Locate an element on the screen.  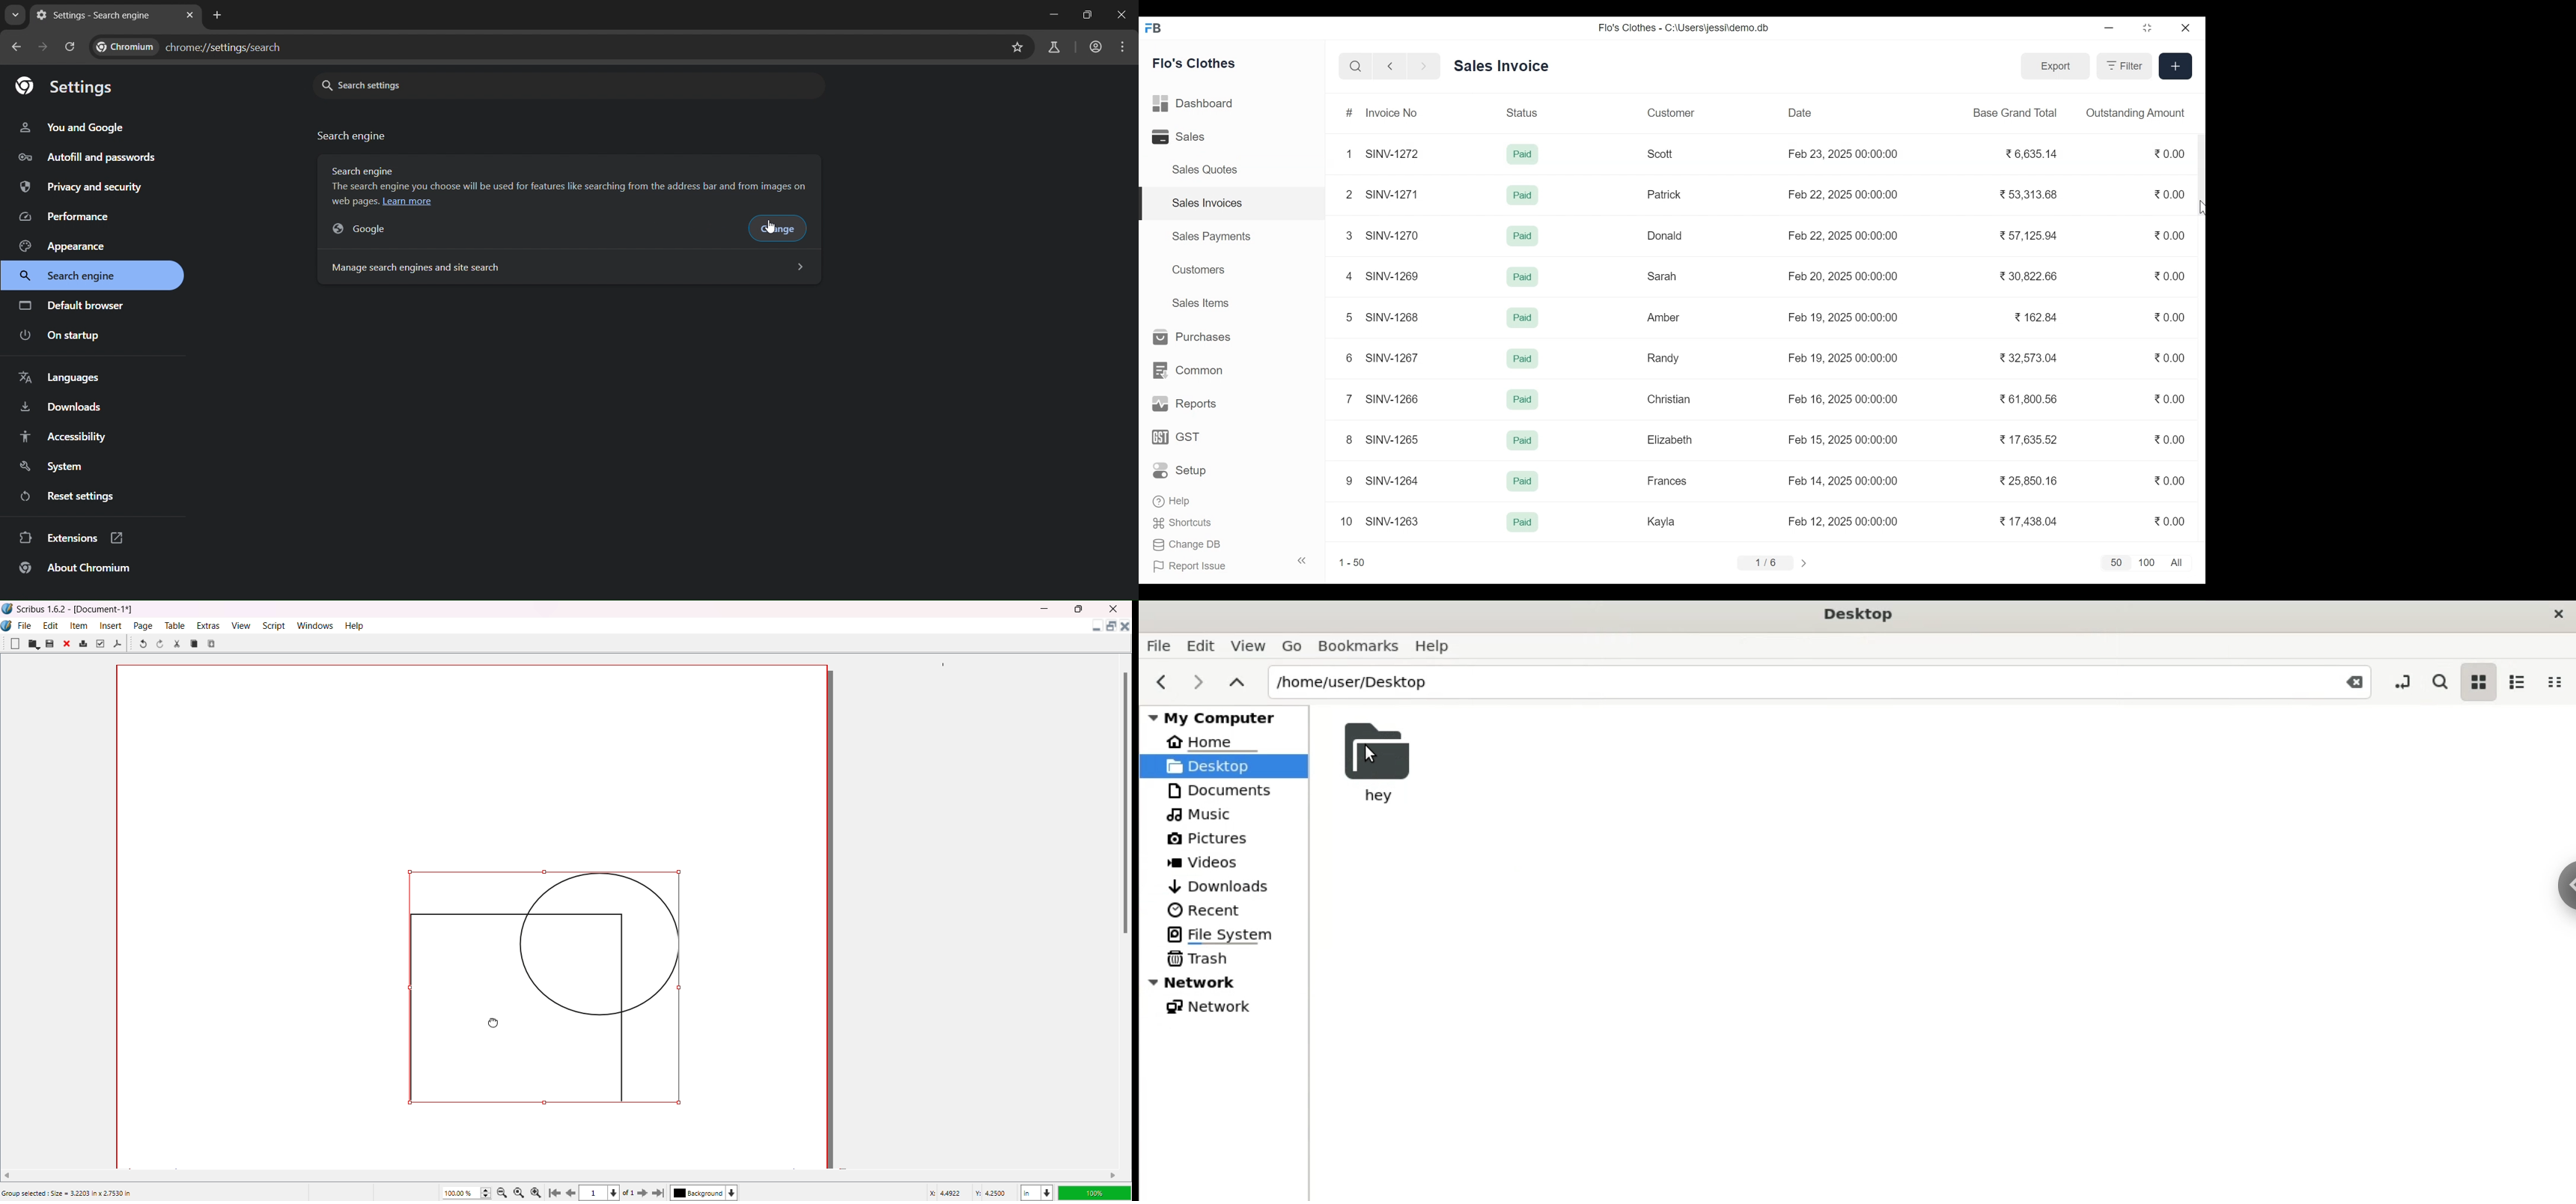
Randy is located at coordinates (1663, 358).